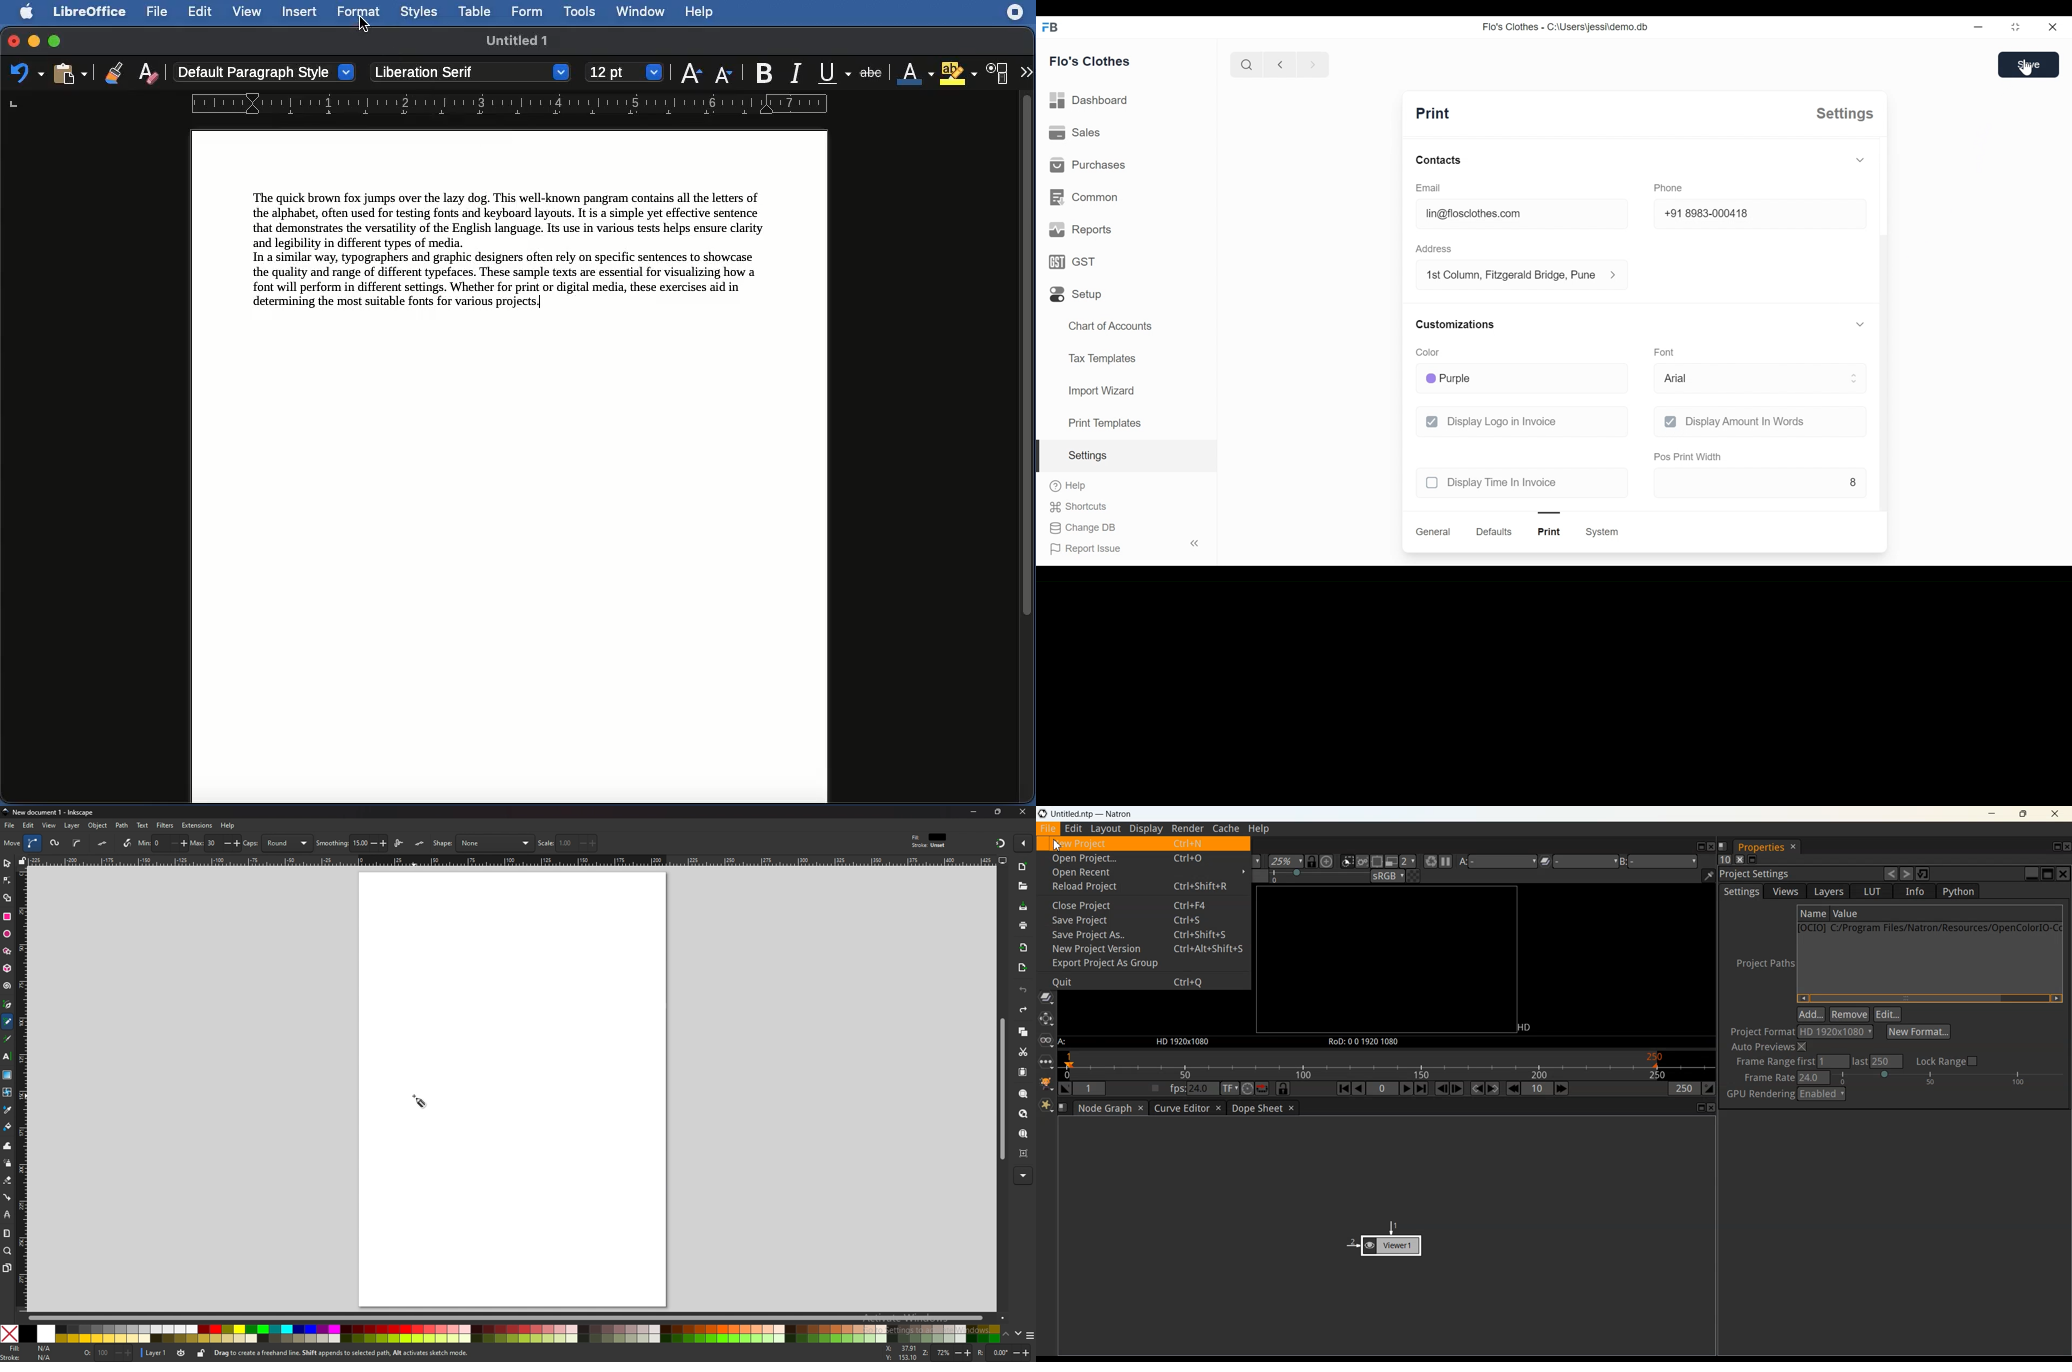  I want to click on Character, so click(998, 74).